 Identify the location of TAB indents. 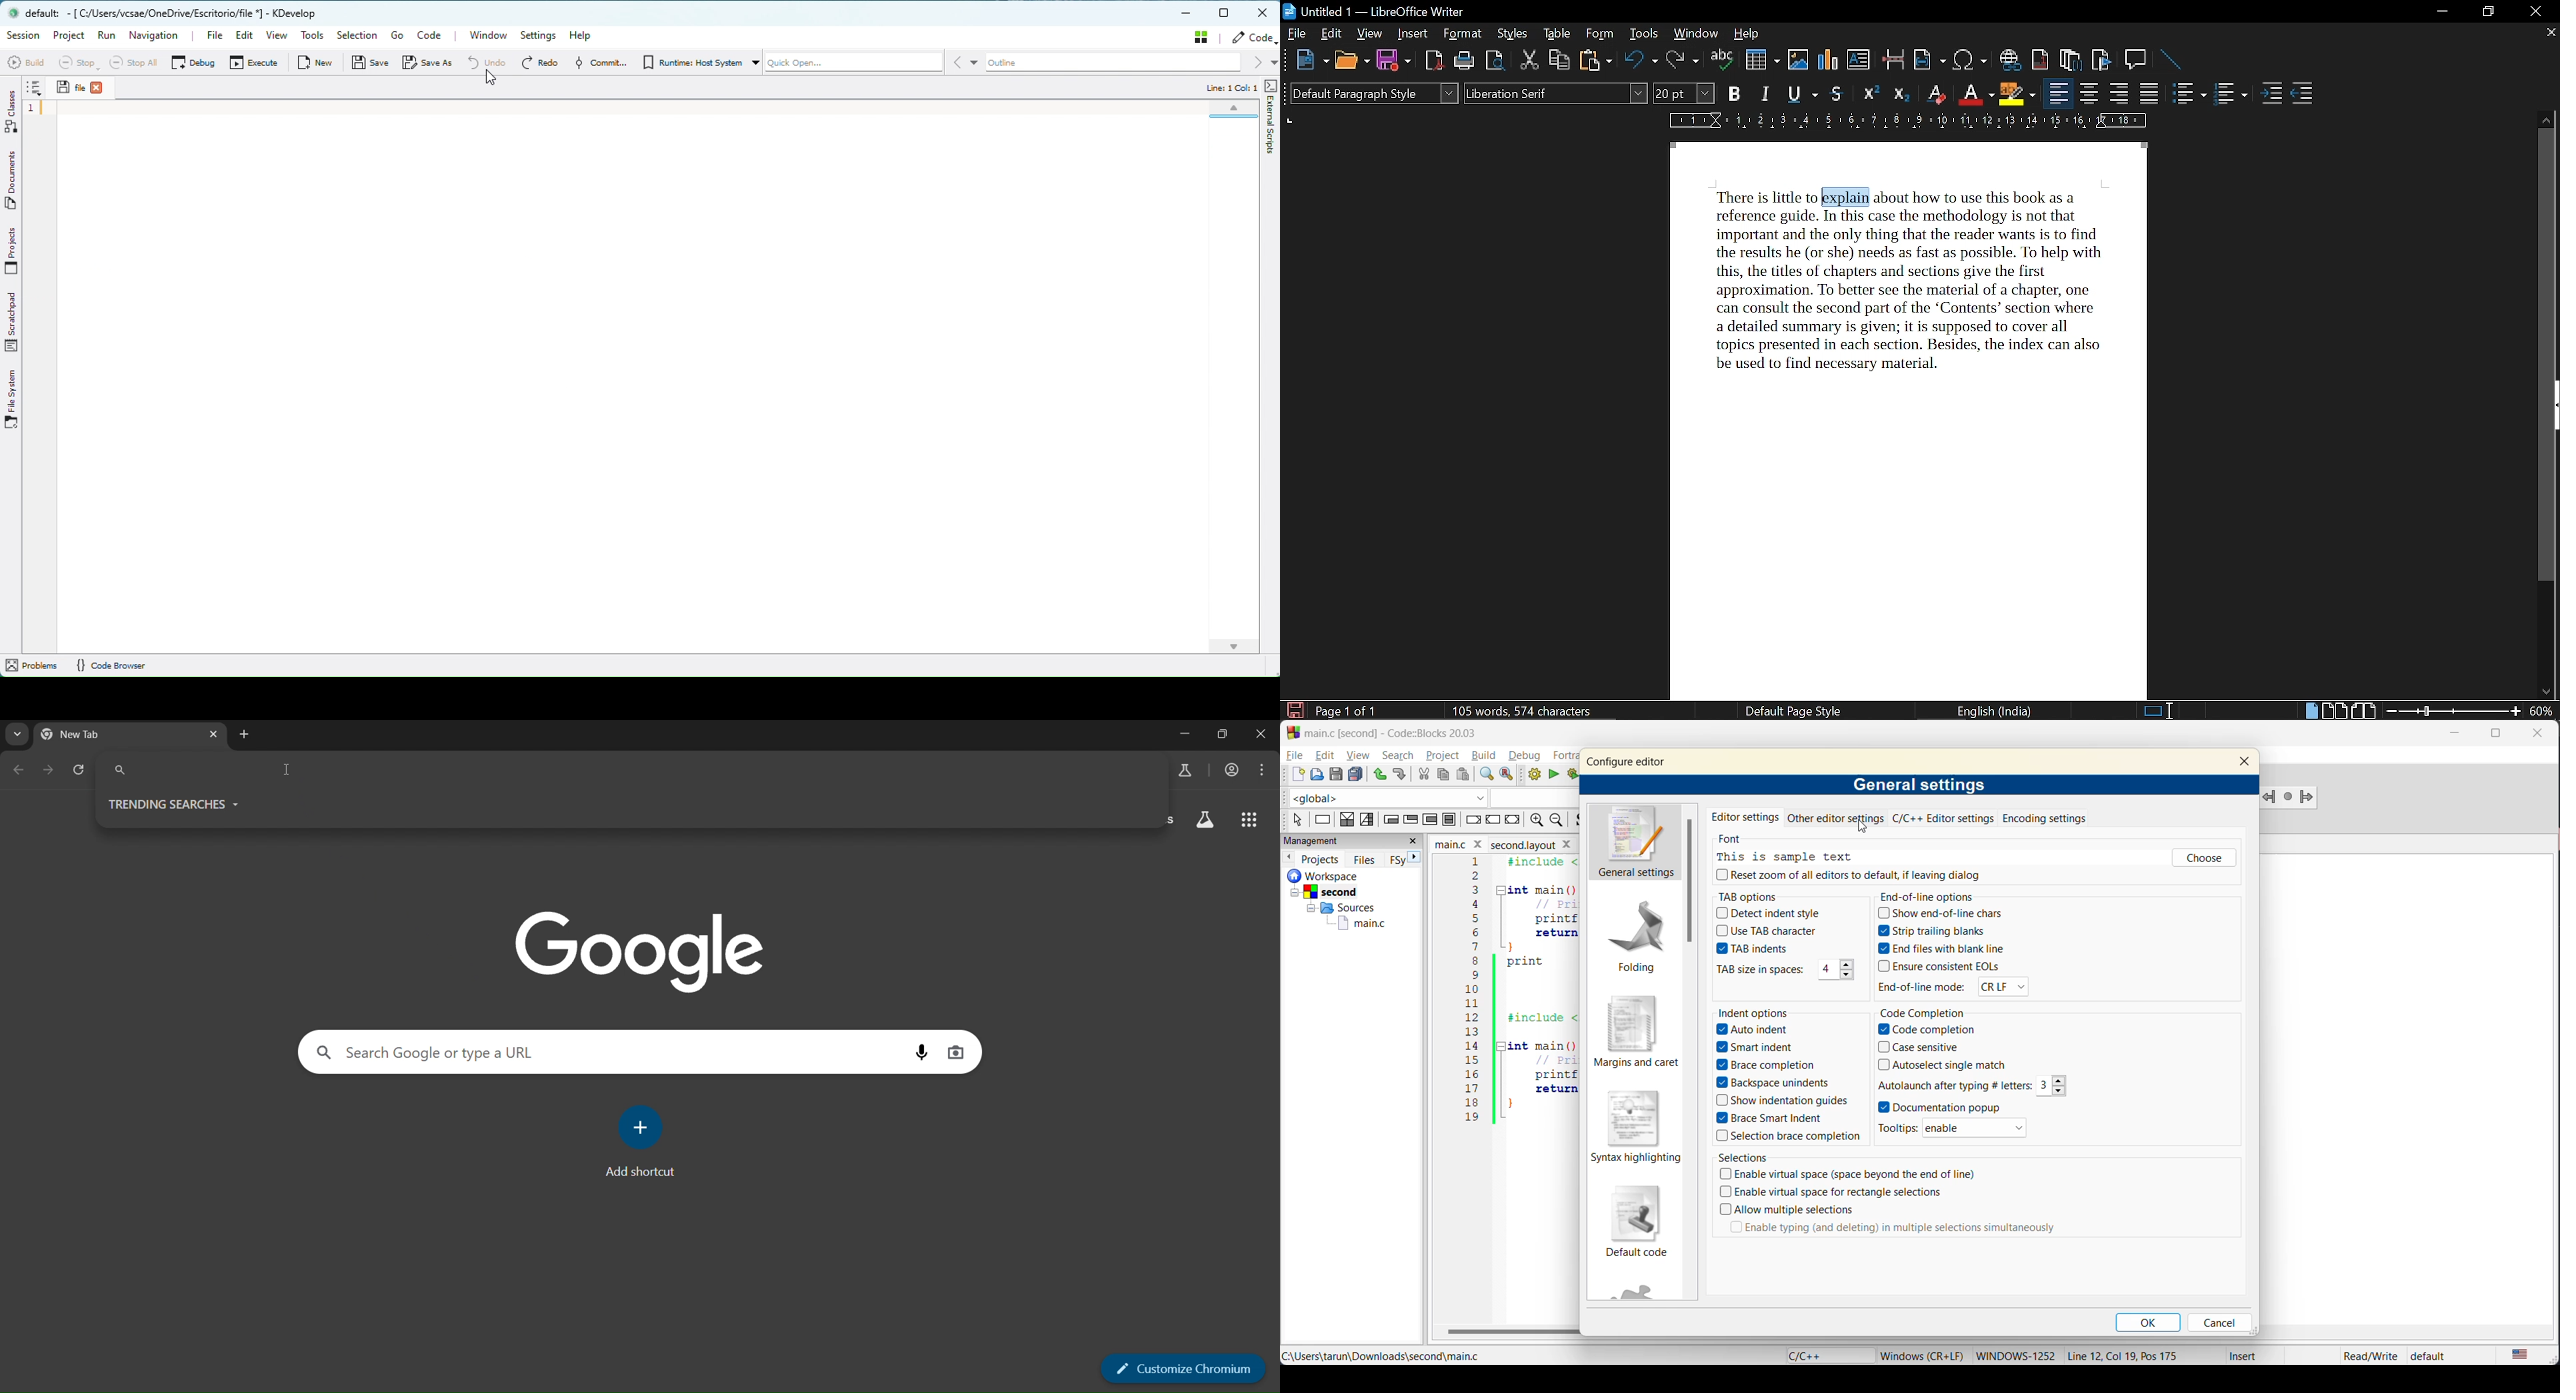
(1748, 948).